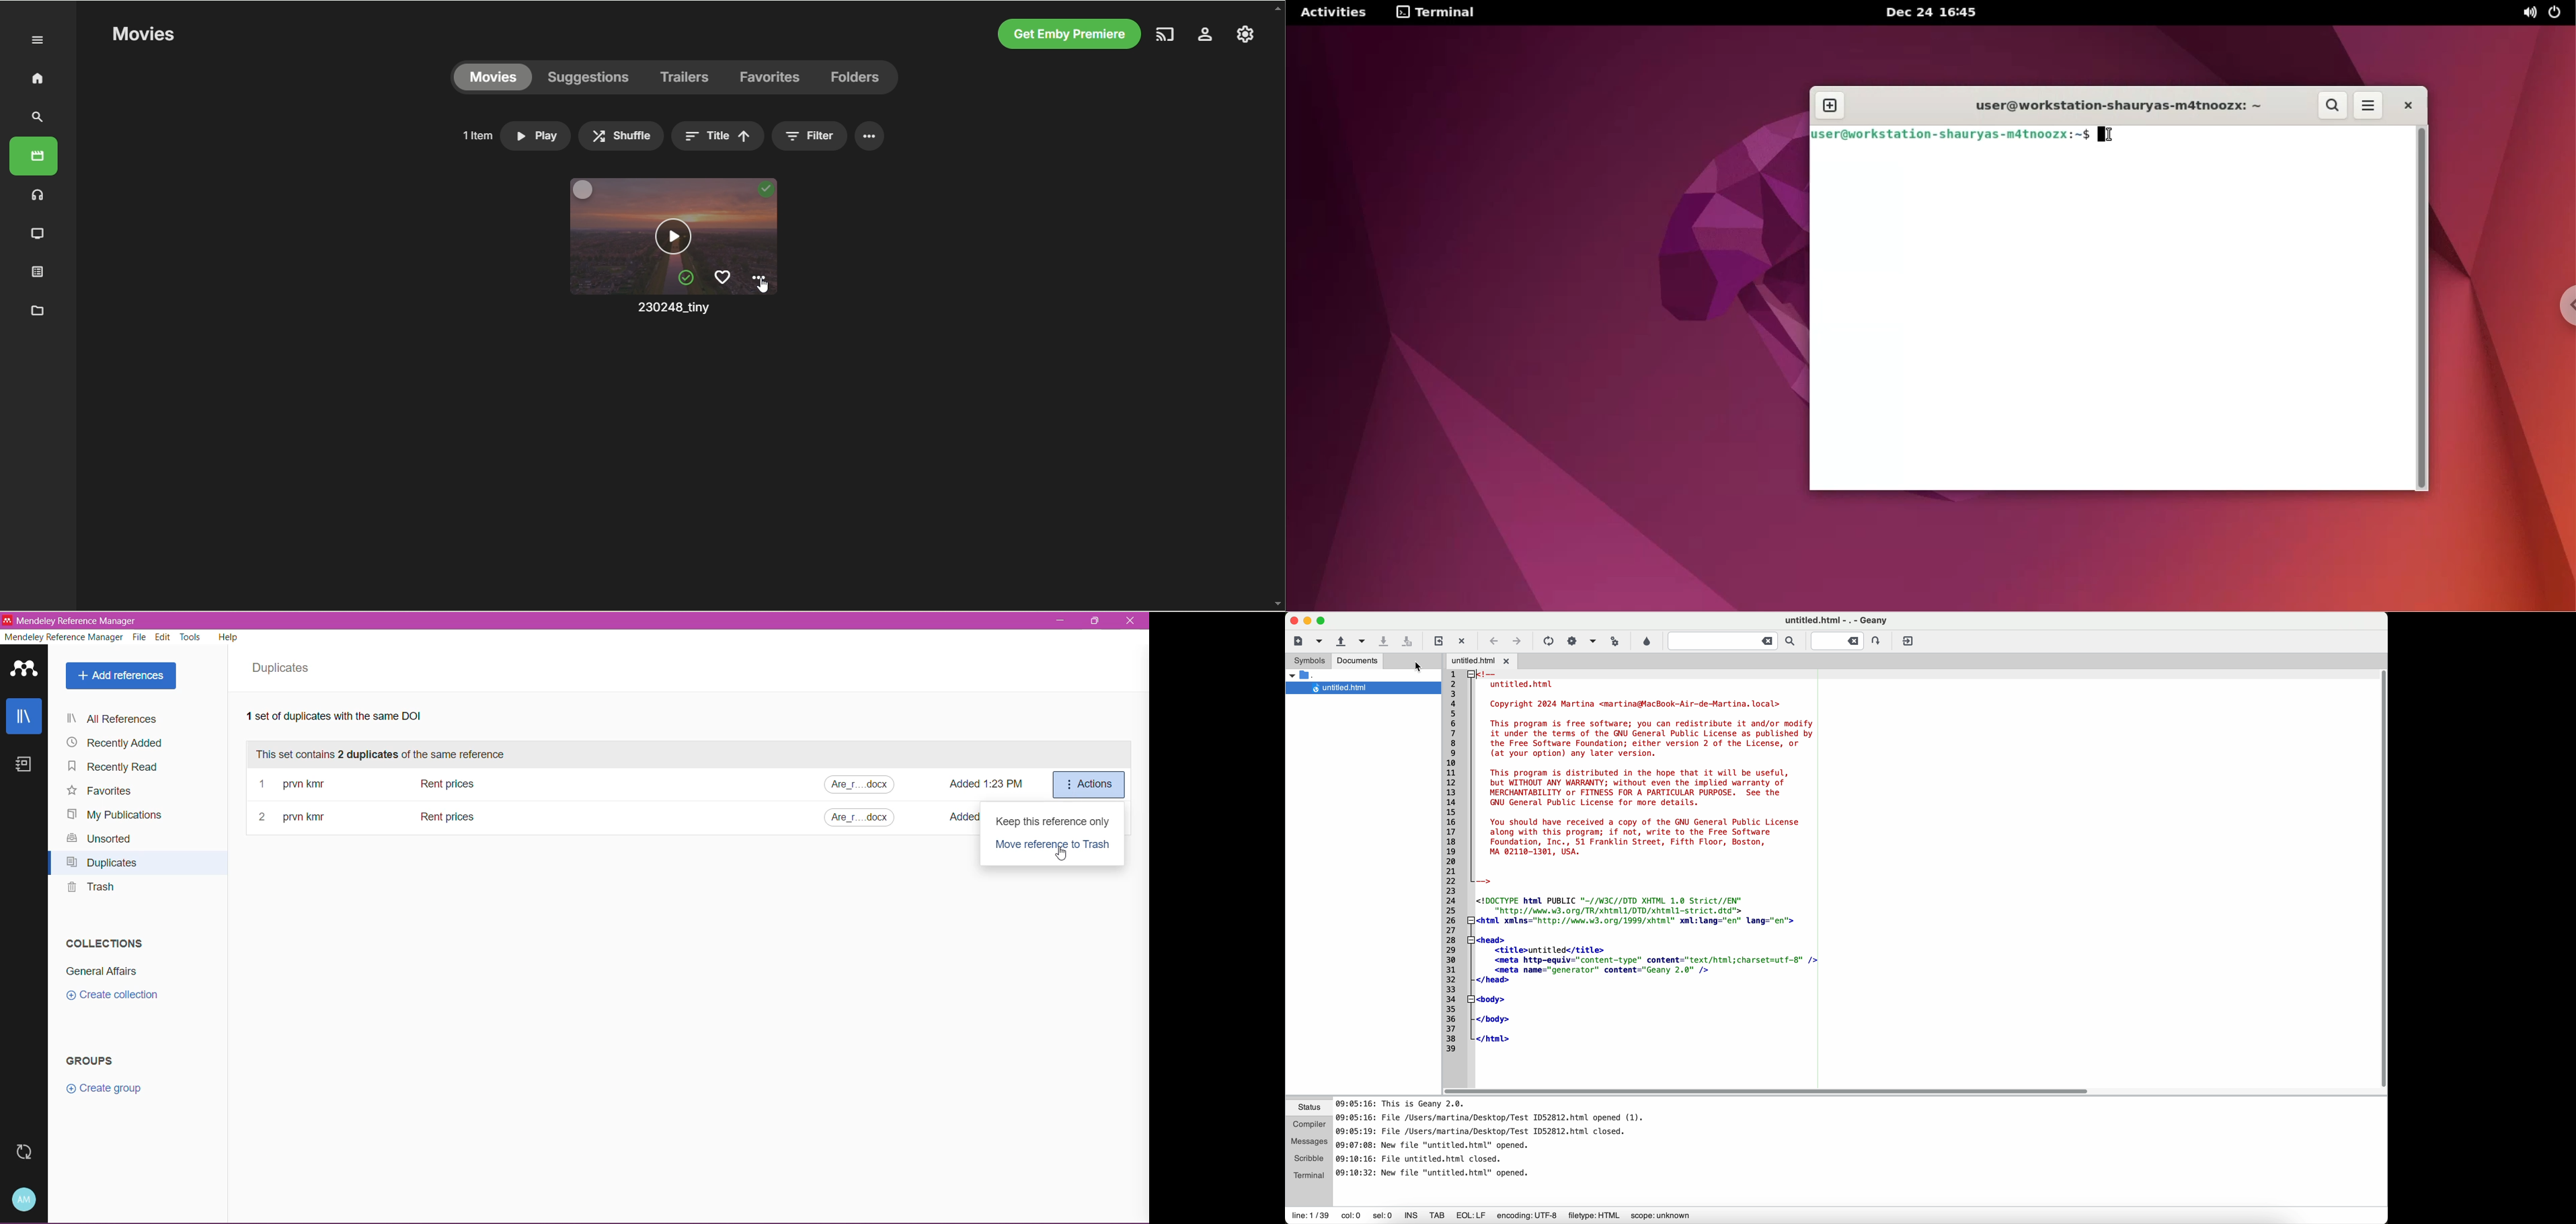  I want to click on Edit, so click(163, 637).